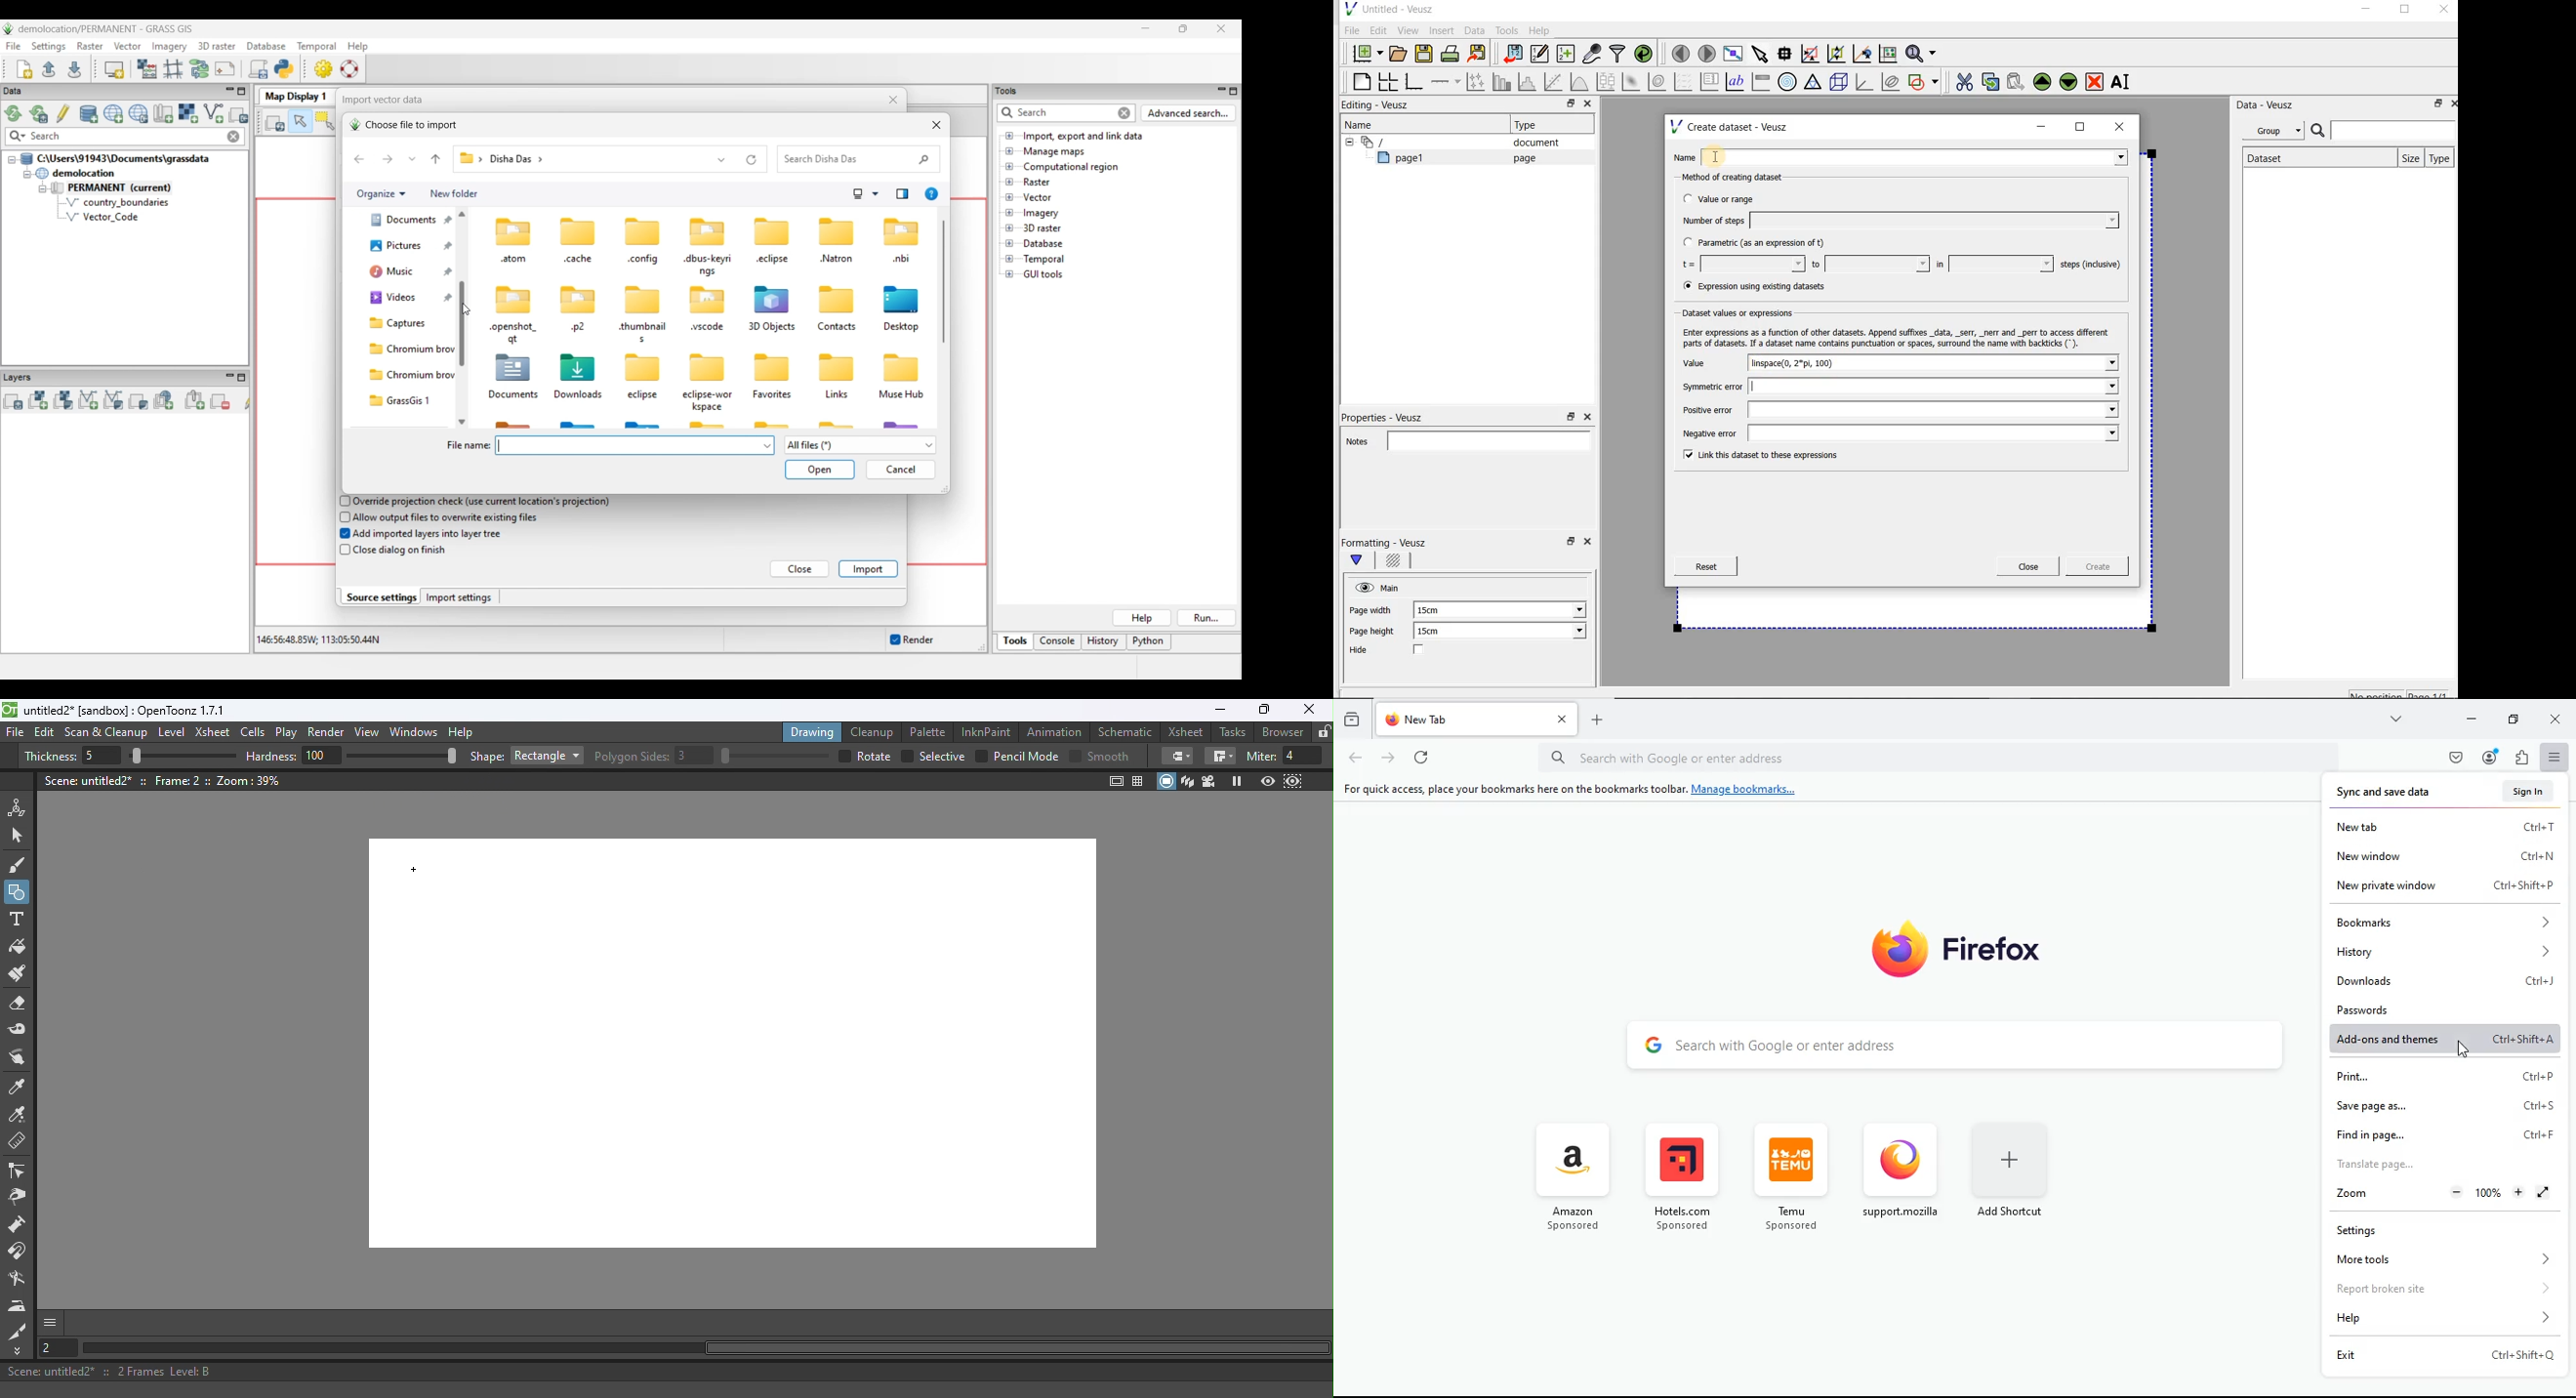  I want to click on import data into Veusz, so click(1511, 54).